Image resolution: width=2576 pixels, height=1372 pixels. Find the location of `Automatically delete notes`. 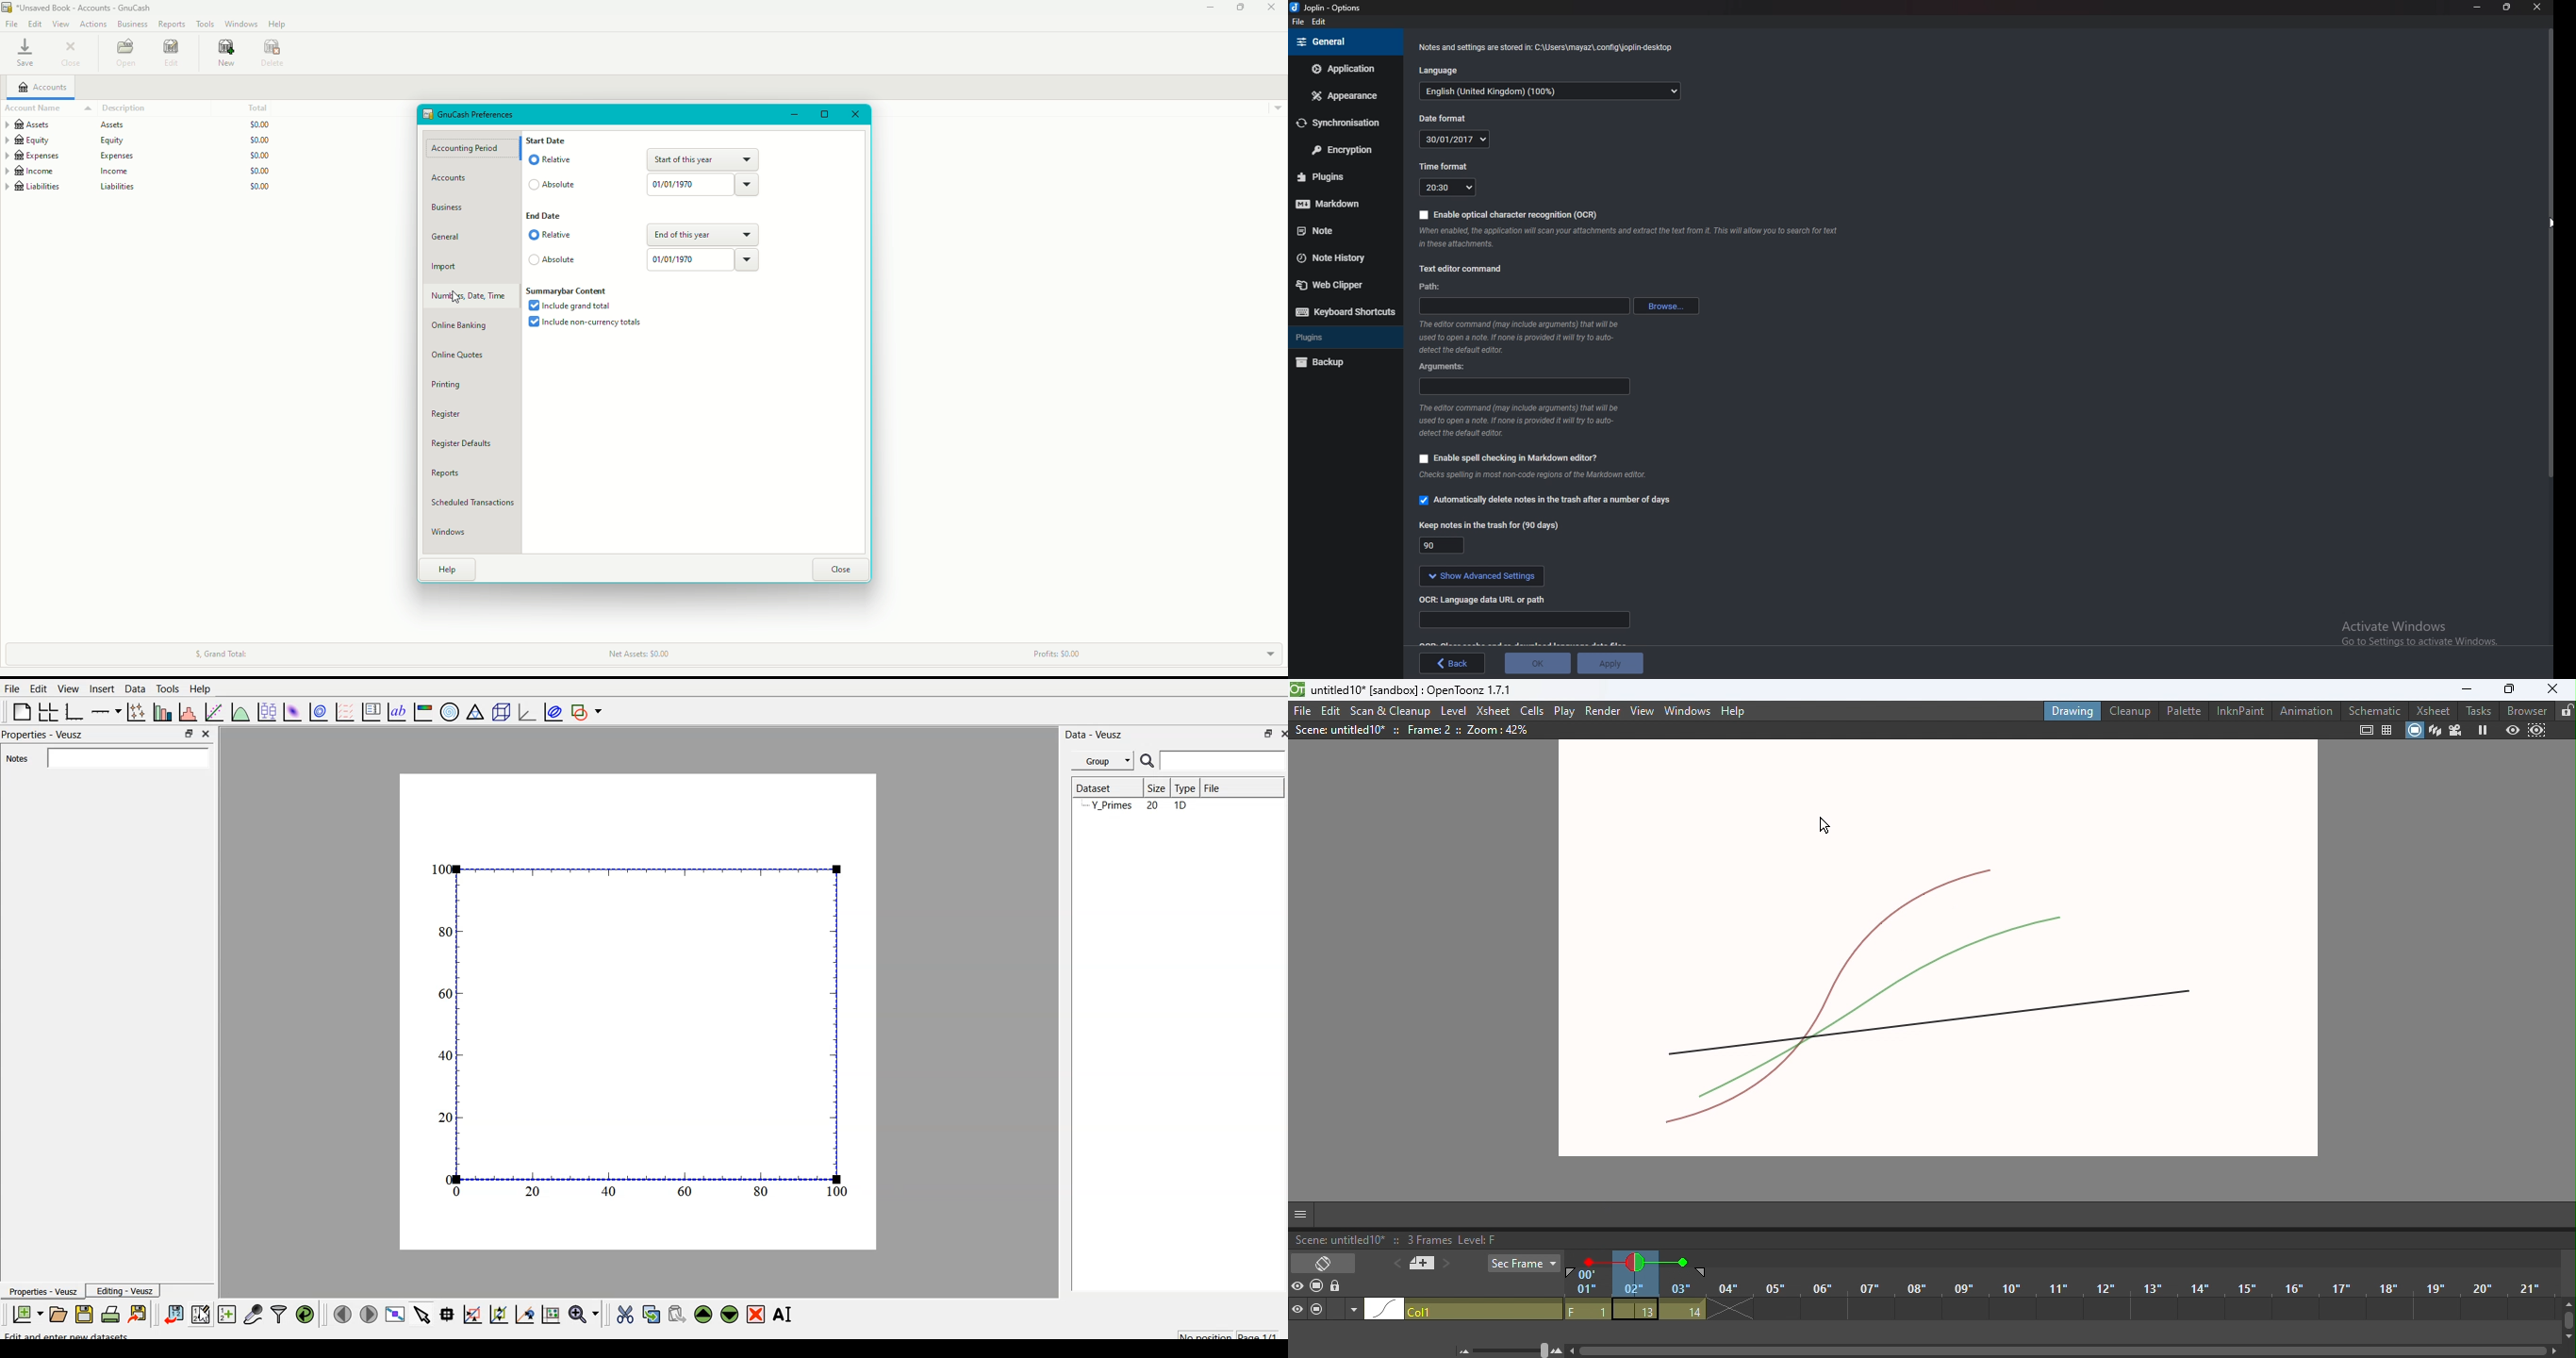

Automatically delete notes is located at coordinates (1548, 502).